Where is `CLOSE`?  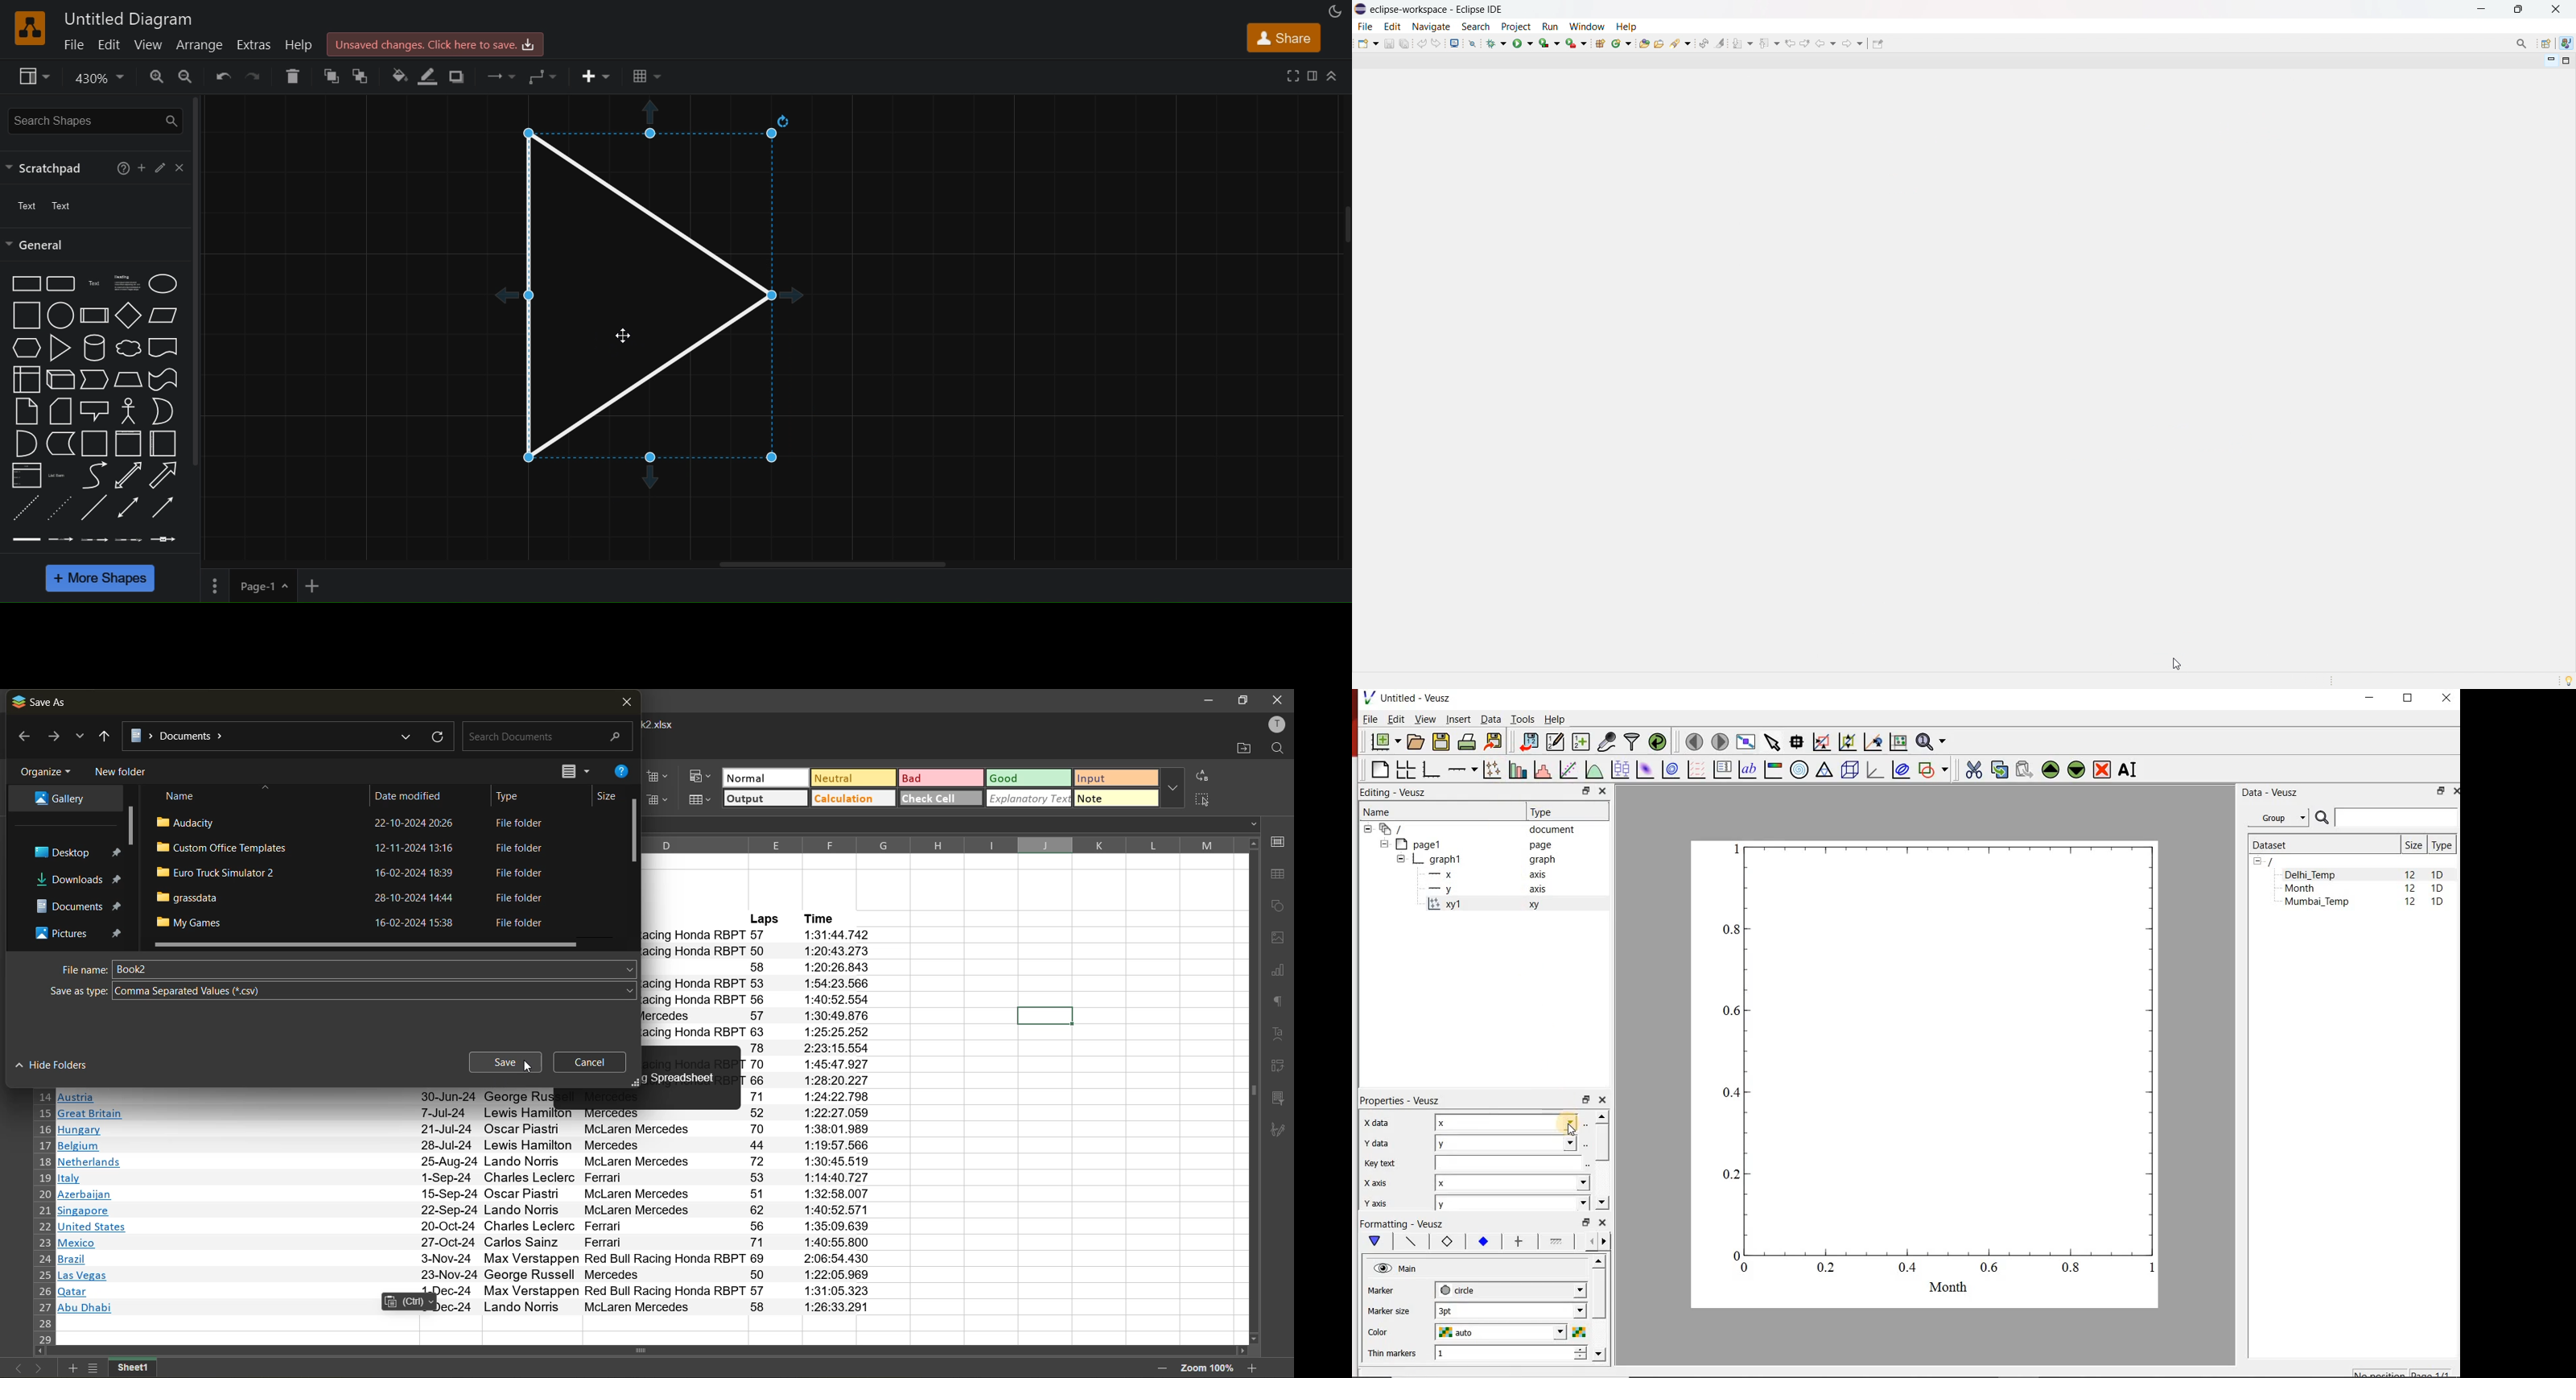 CLOSE is located at coordinates (2455, 791).